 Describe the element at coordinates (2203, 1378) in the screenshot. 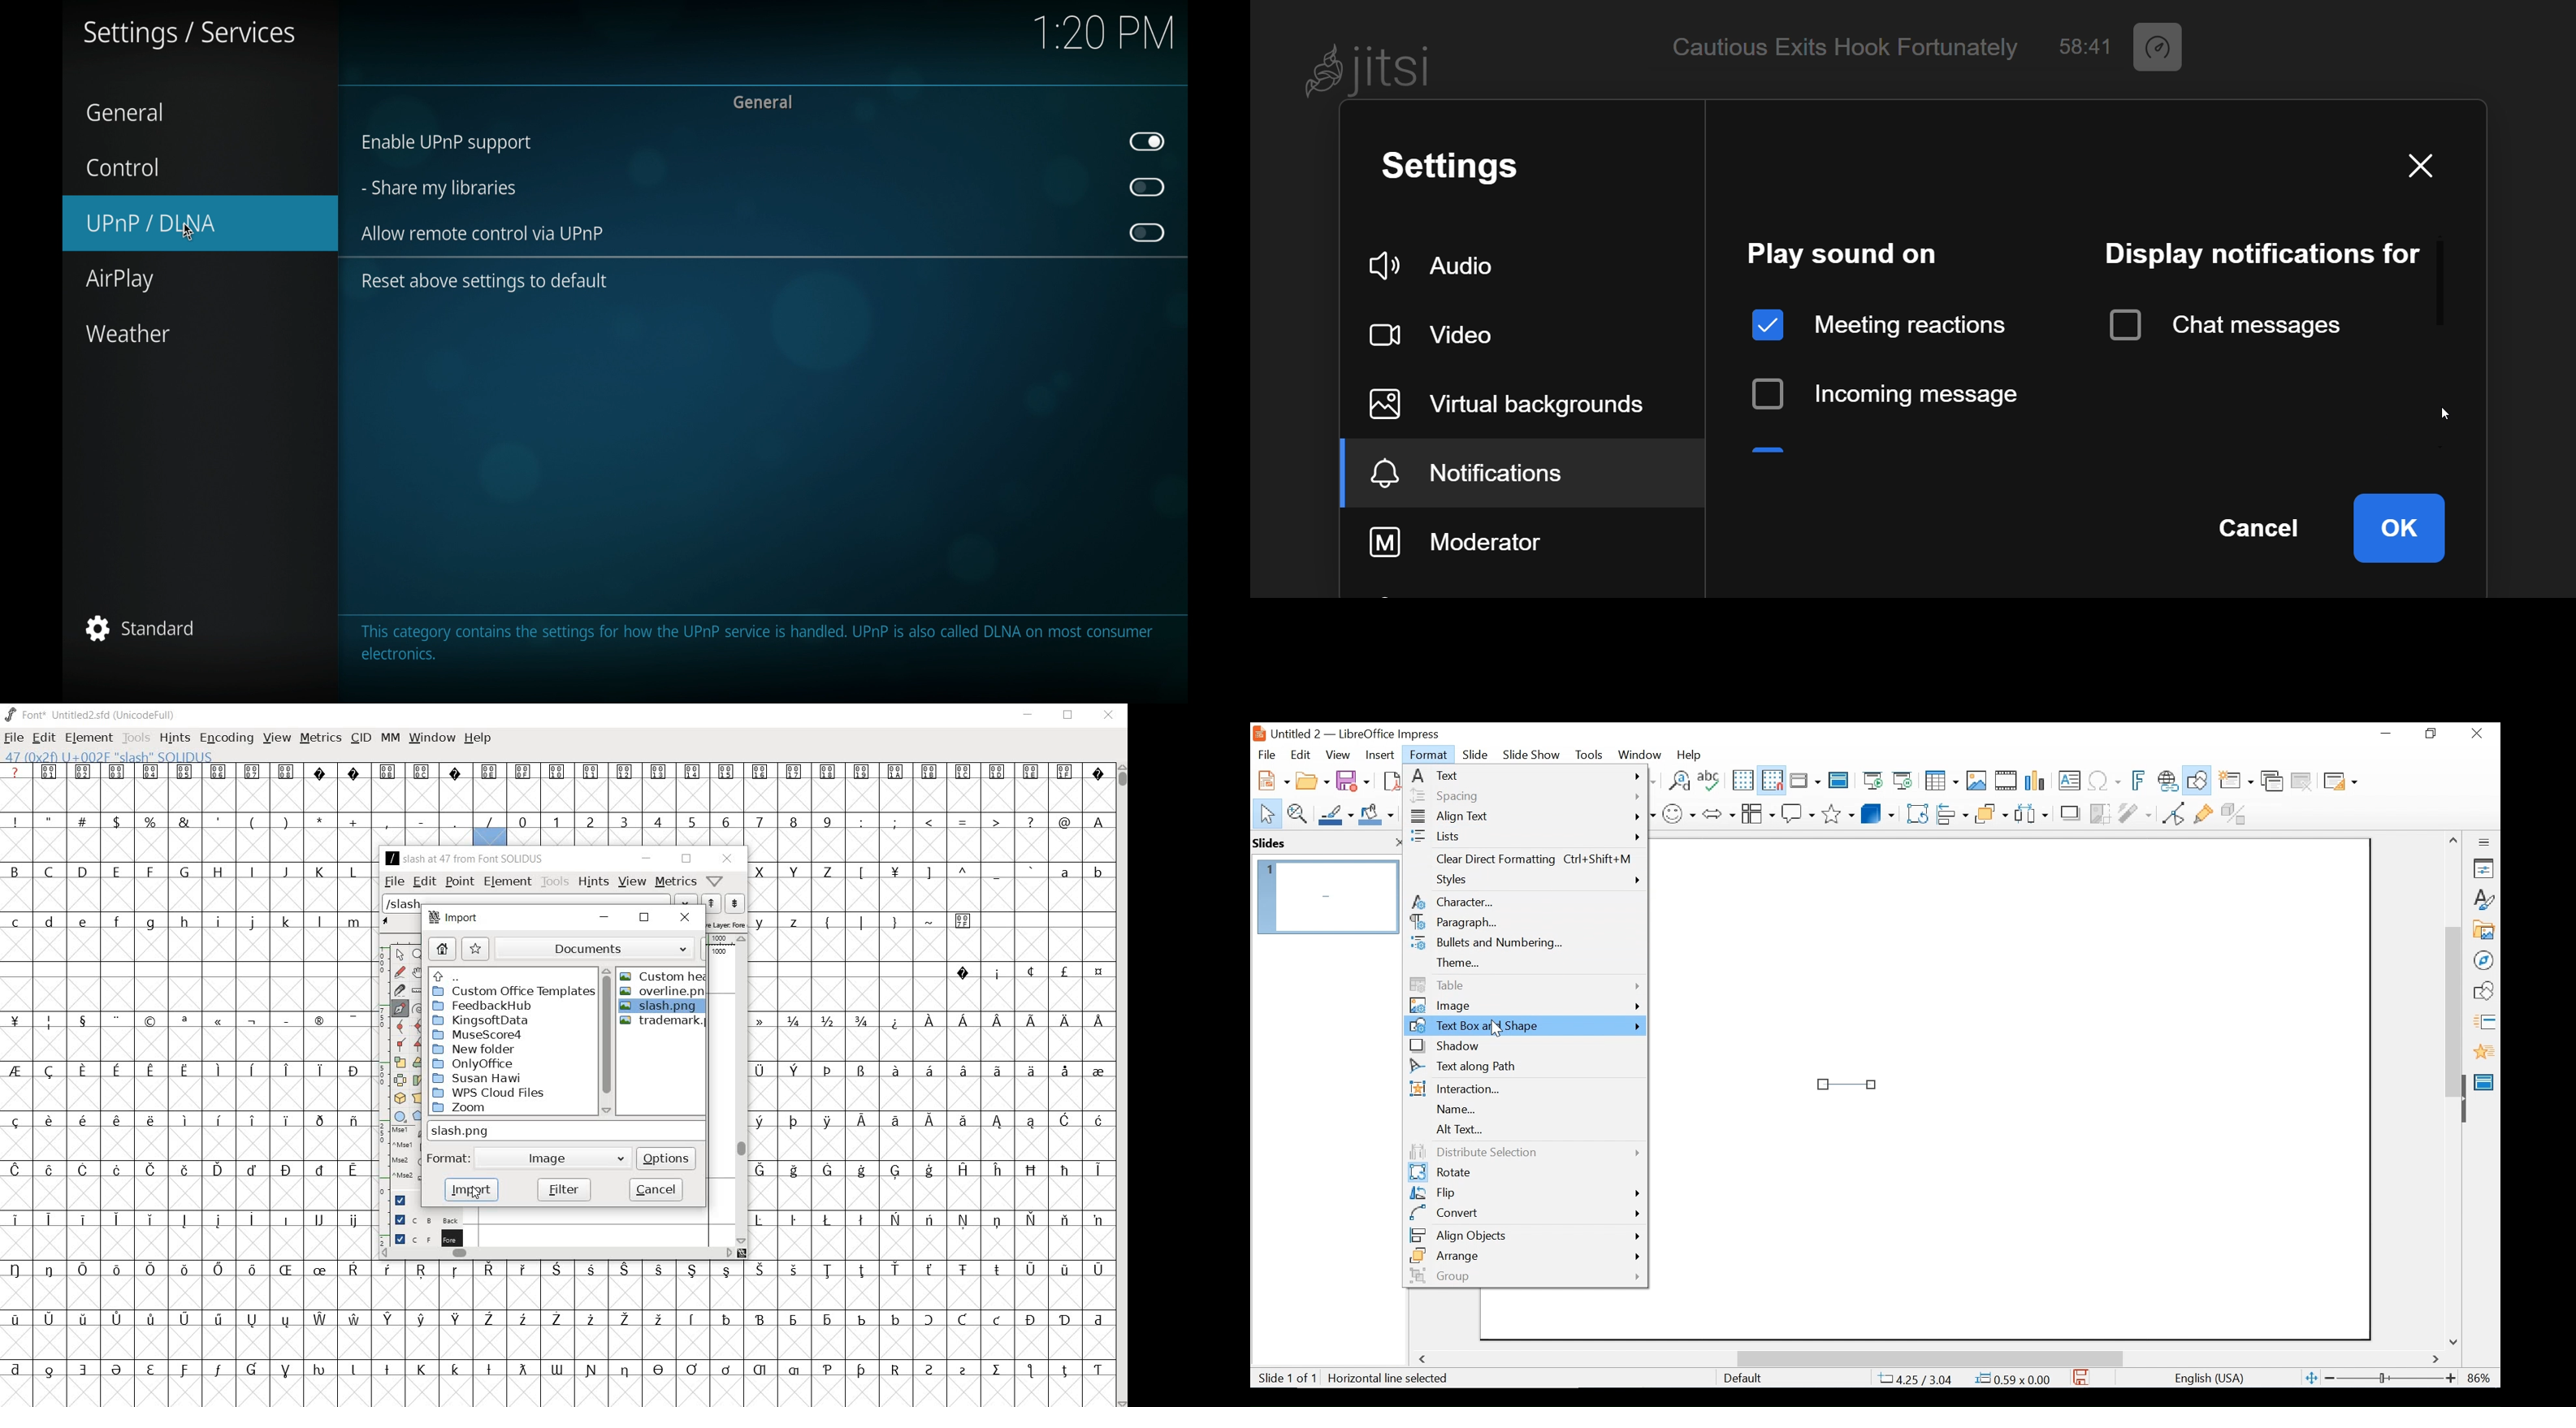

I see `English(USA)` at that location.